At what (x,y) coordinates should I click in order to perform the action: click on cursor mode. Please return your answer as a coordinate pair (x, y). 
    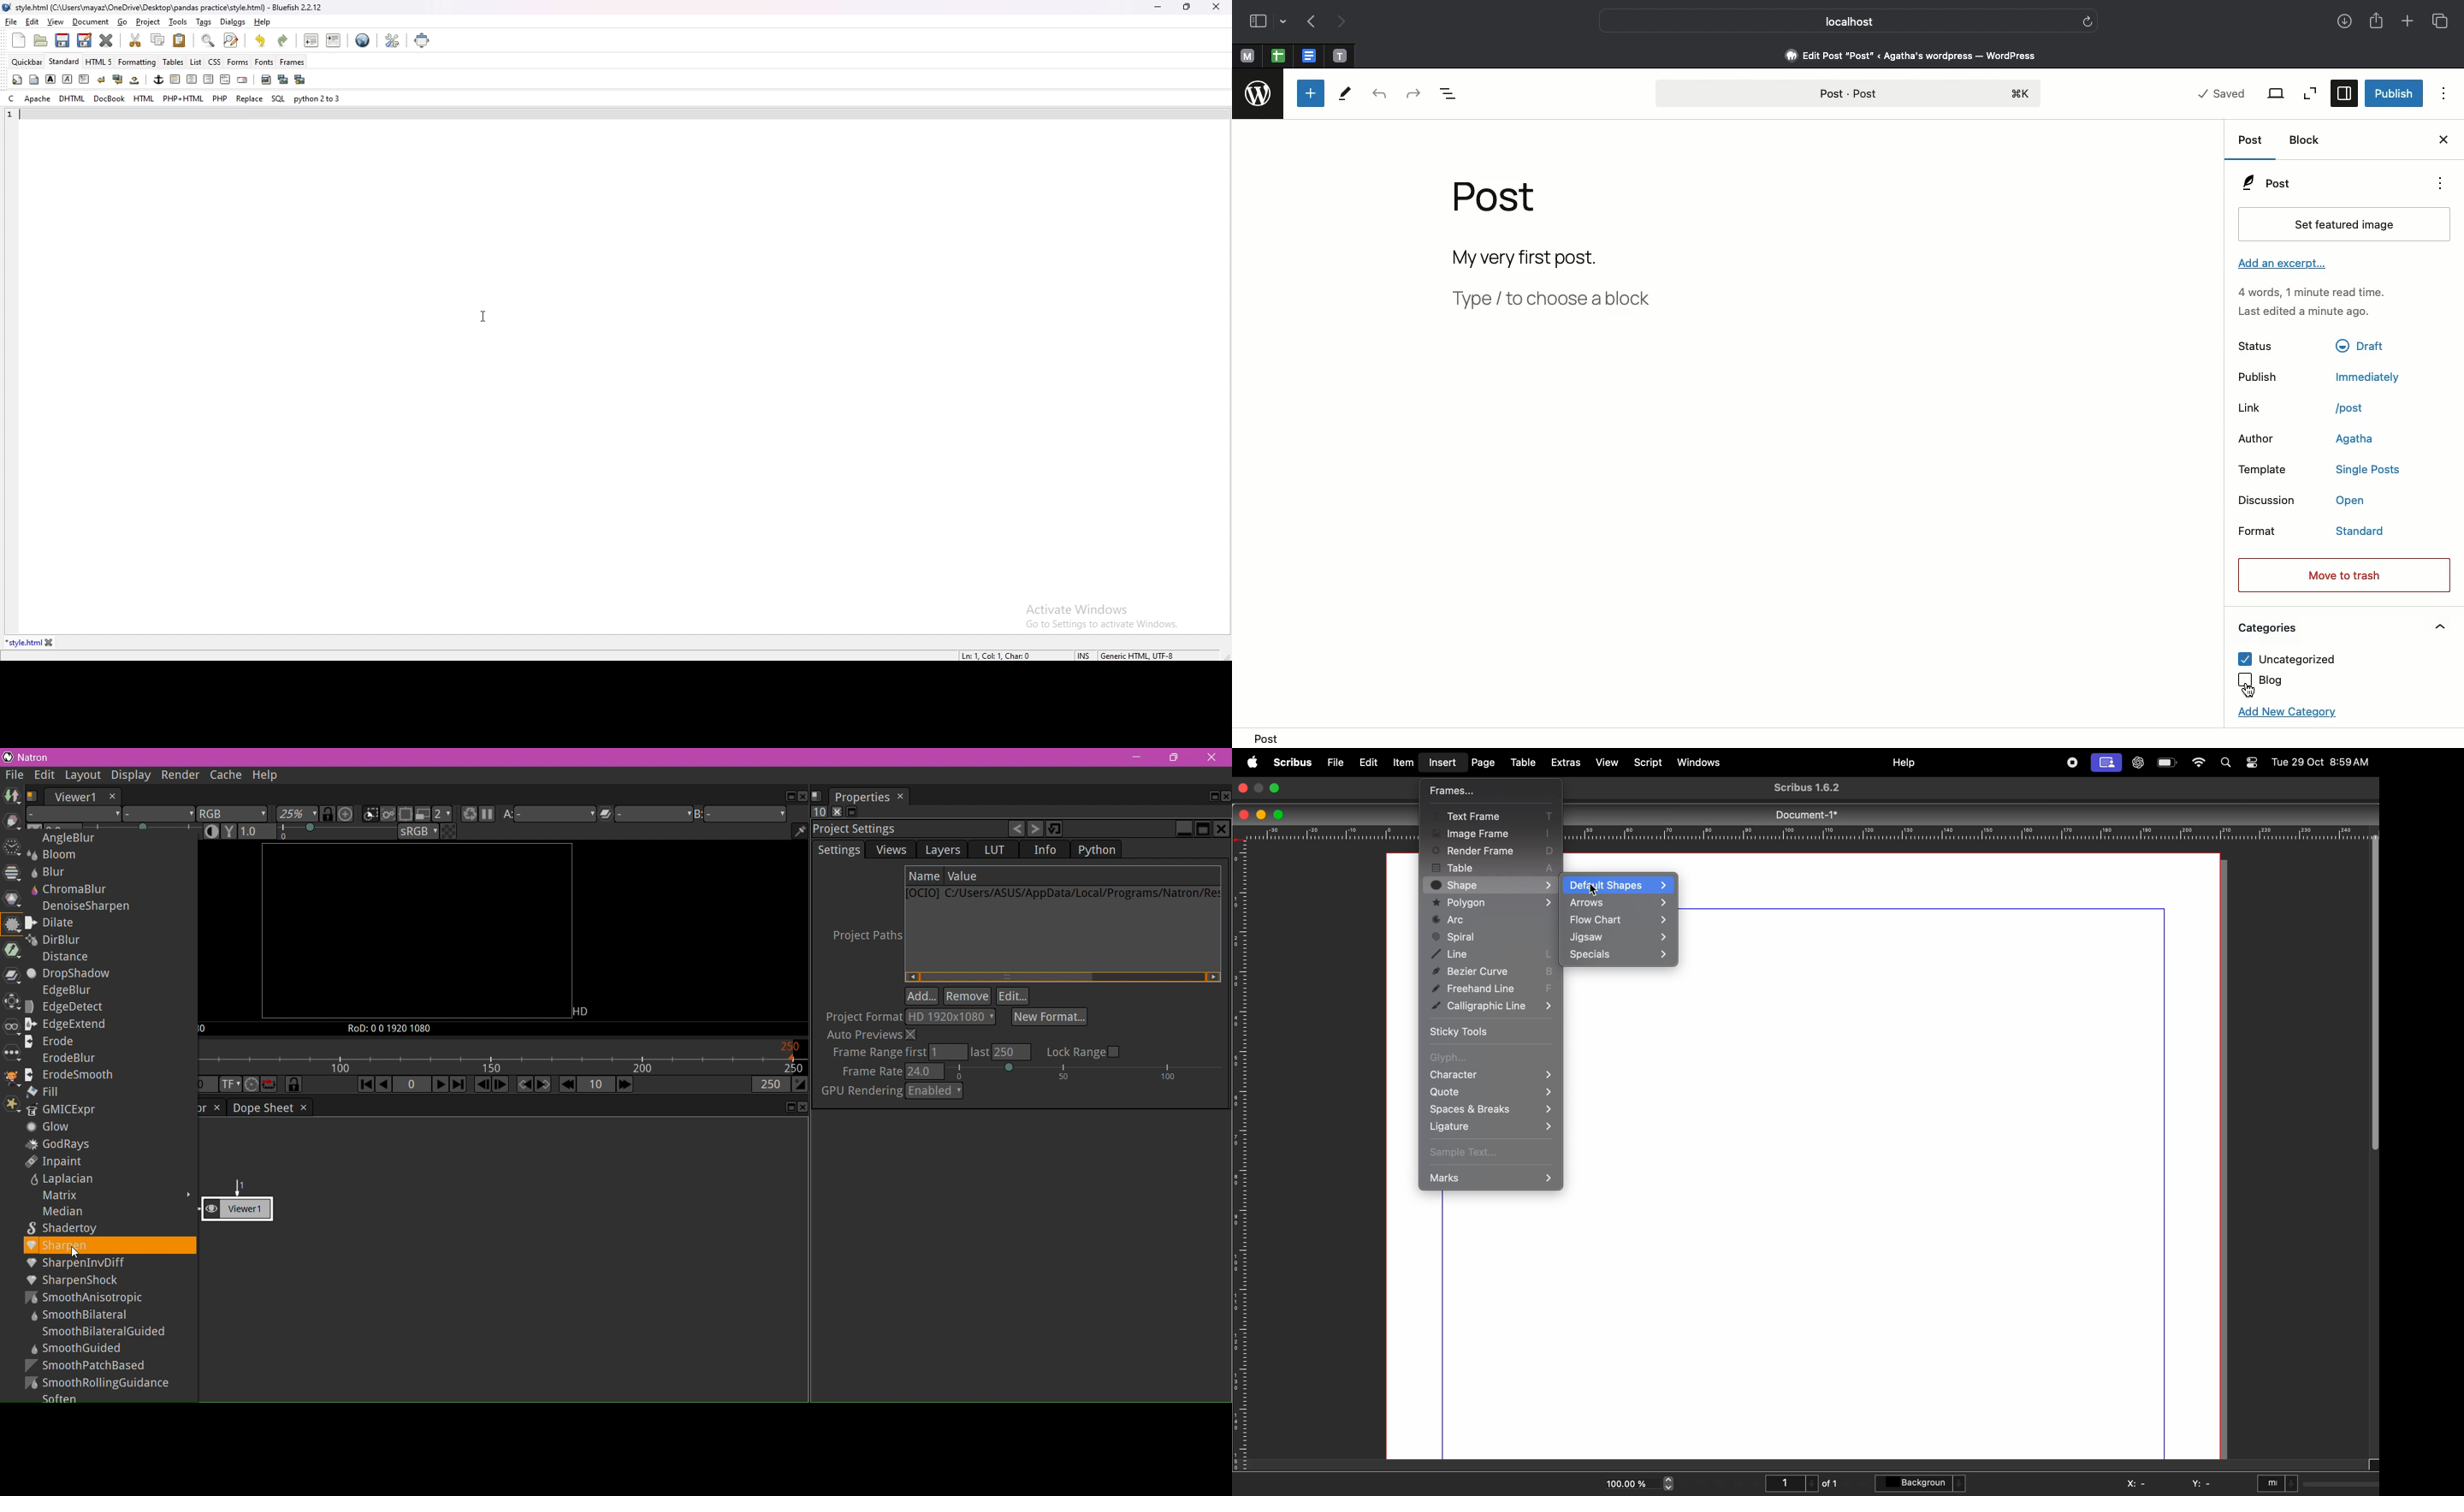
    Looking at the image, I should click on (1084, 655).